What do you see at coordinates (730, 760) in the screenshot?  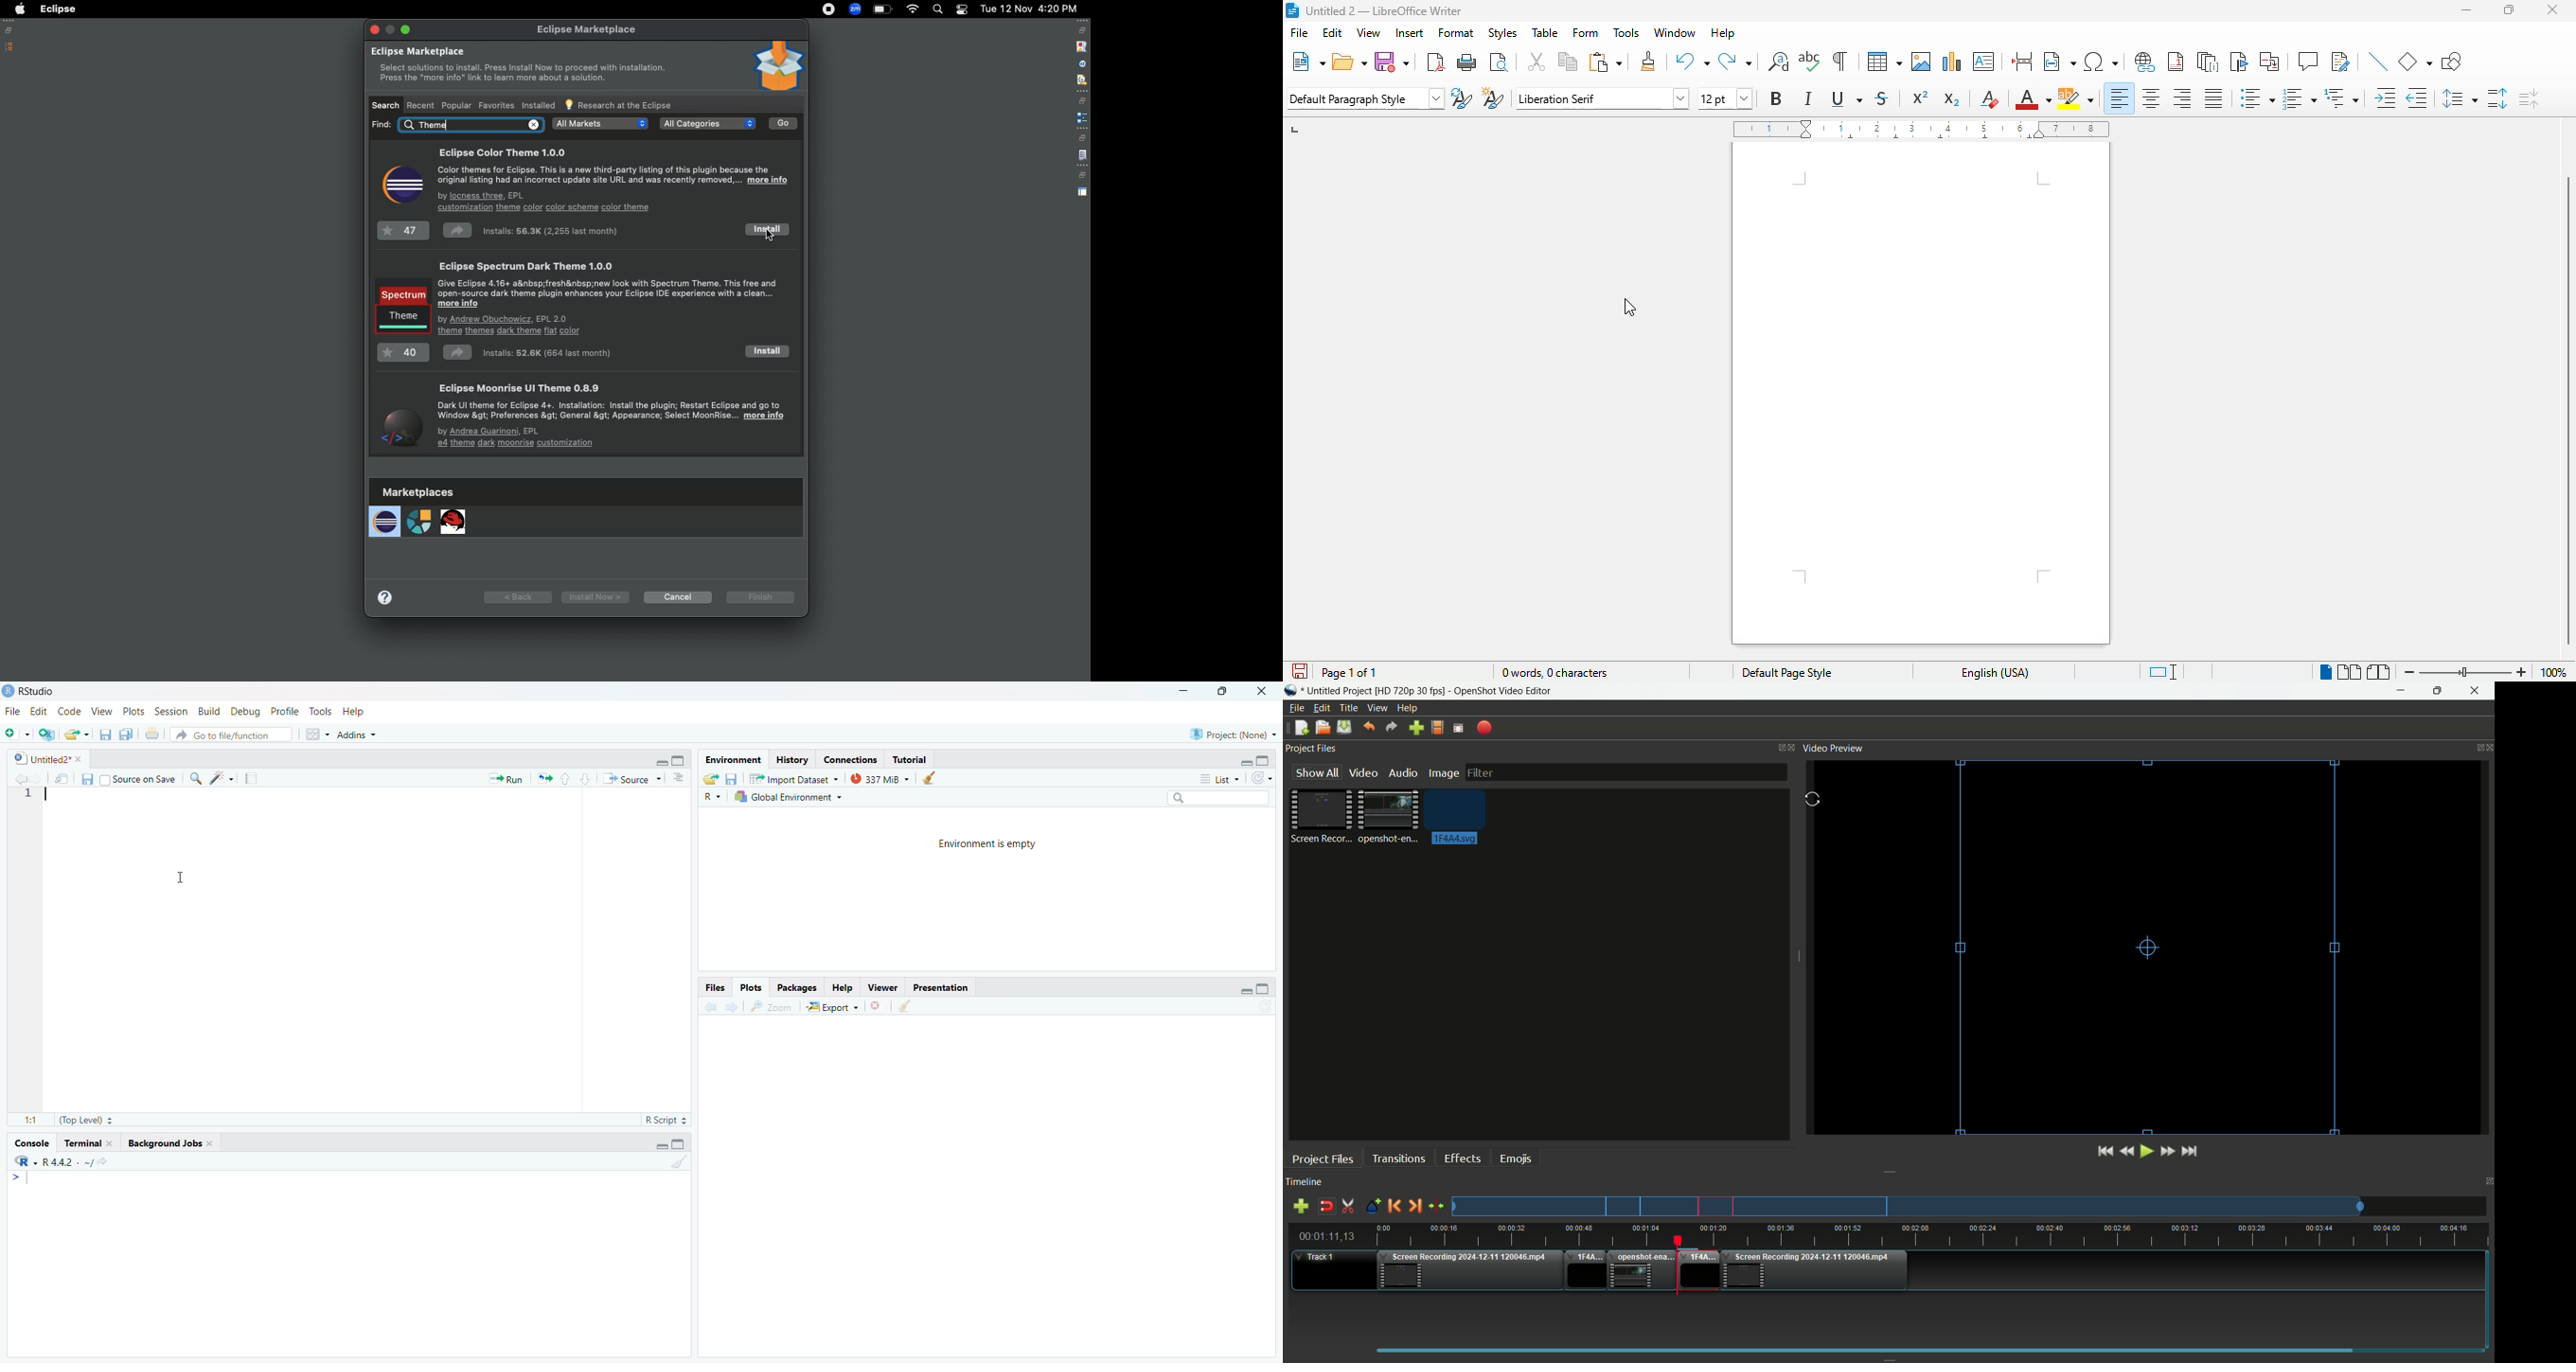 I see `Environment` at bounding box center [730, 760].